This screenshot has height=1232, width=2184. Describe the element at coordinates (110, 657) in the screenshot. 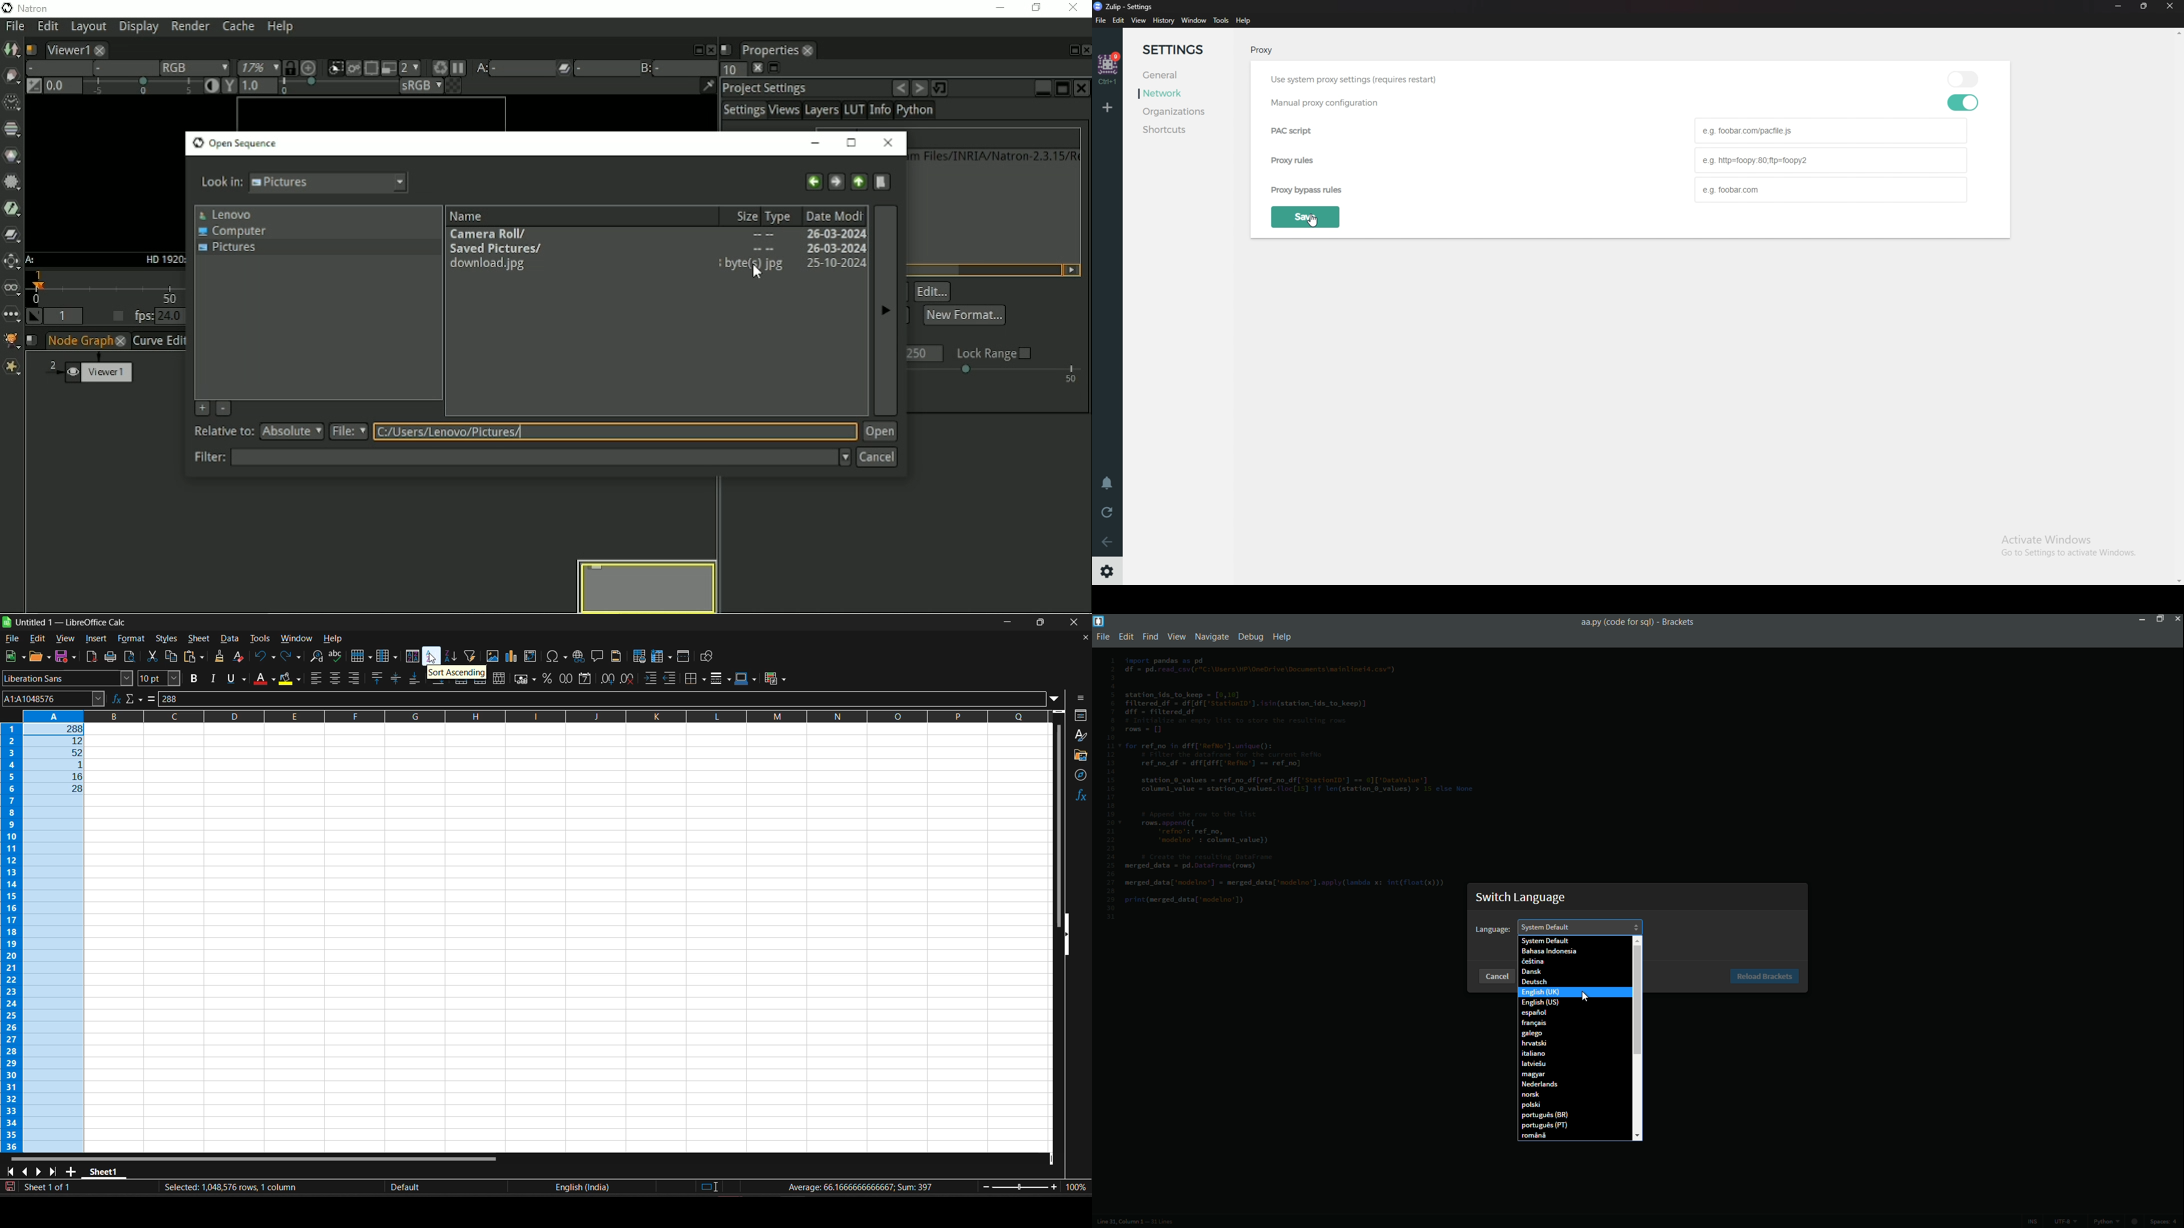

I see `print` at that location.